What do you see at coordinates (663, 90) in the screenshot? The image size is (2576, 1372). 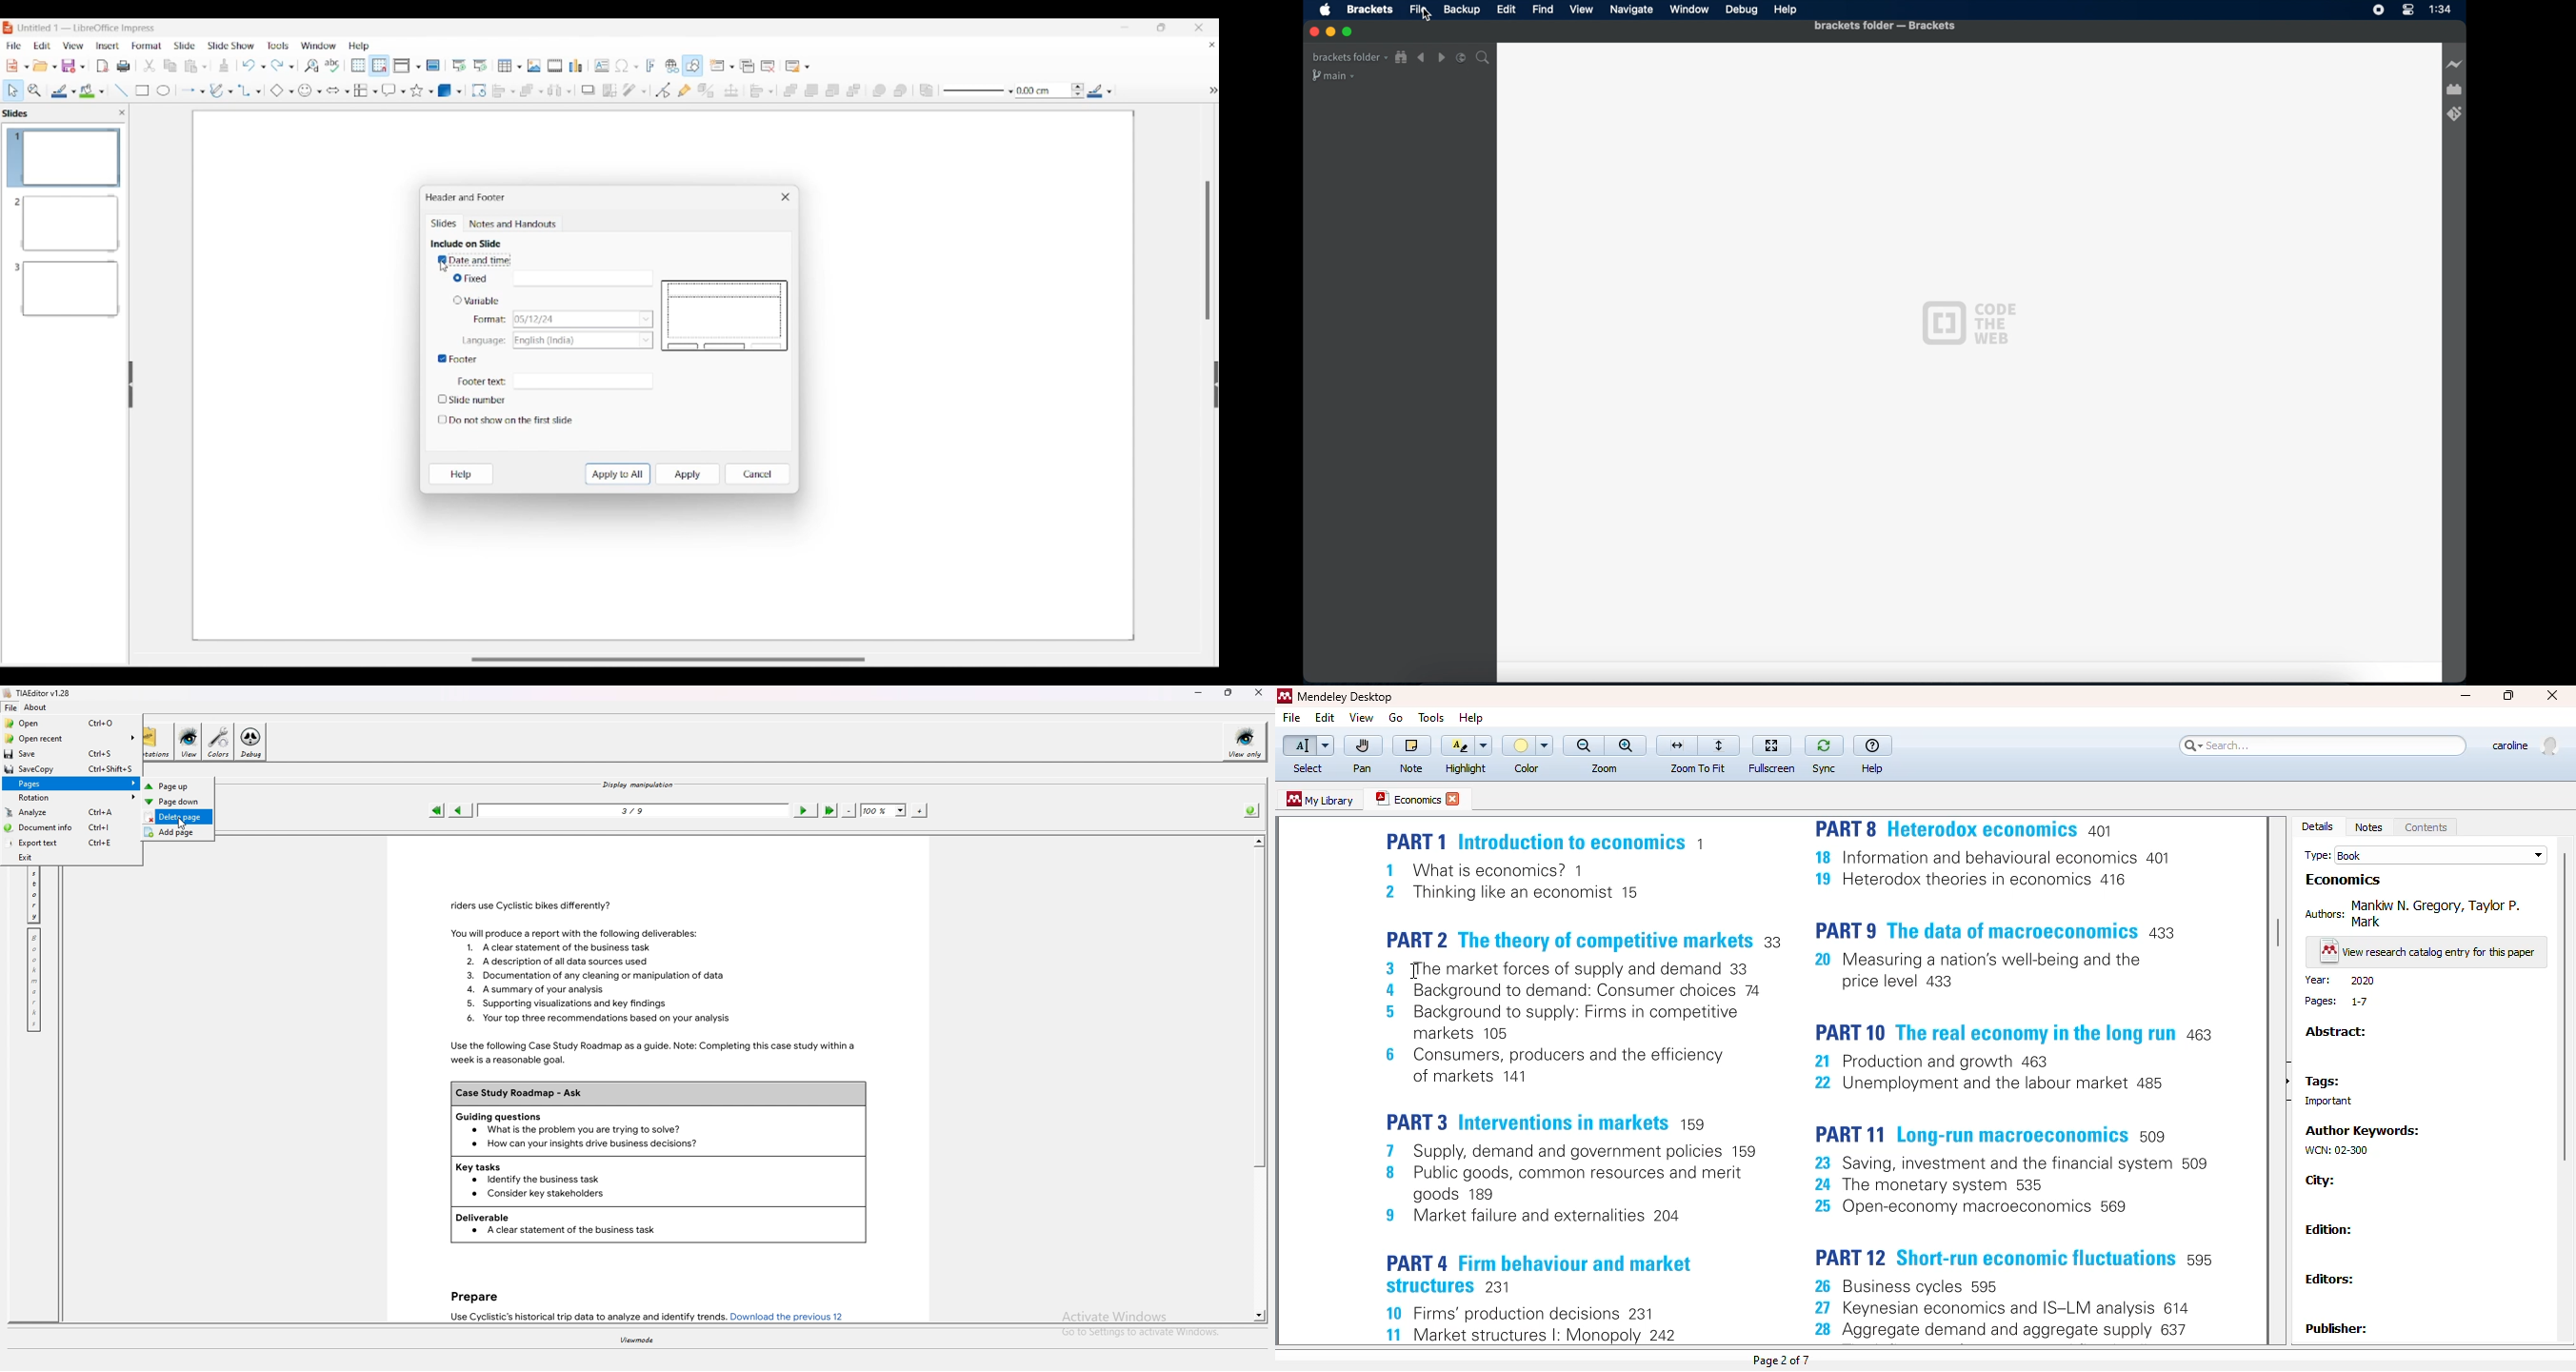 I see `Toggle point edit mode` at bounding box center [663, 90].